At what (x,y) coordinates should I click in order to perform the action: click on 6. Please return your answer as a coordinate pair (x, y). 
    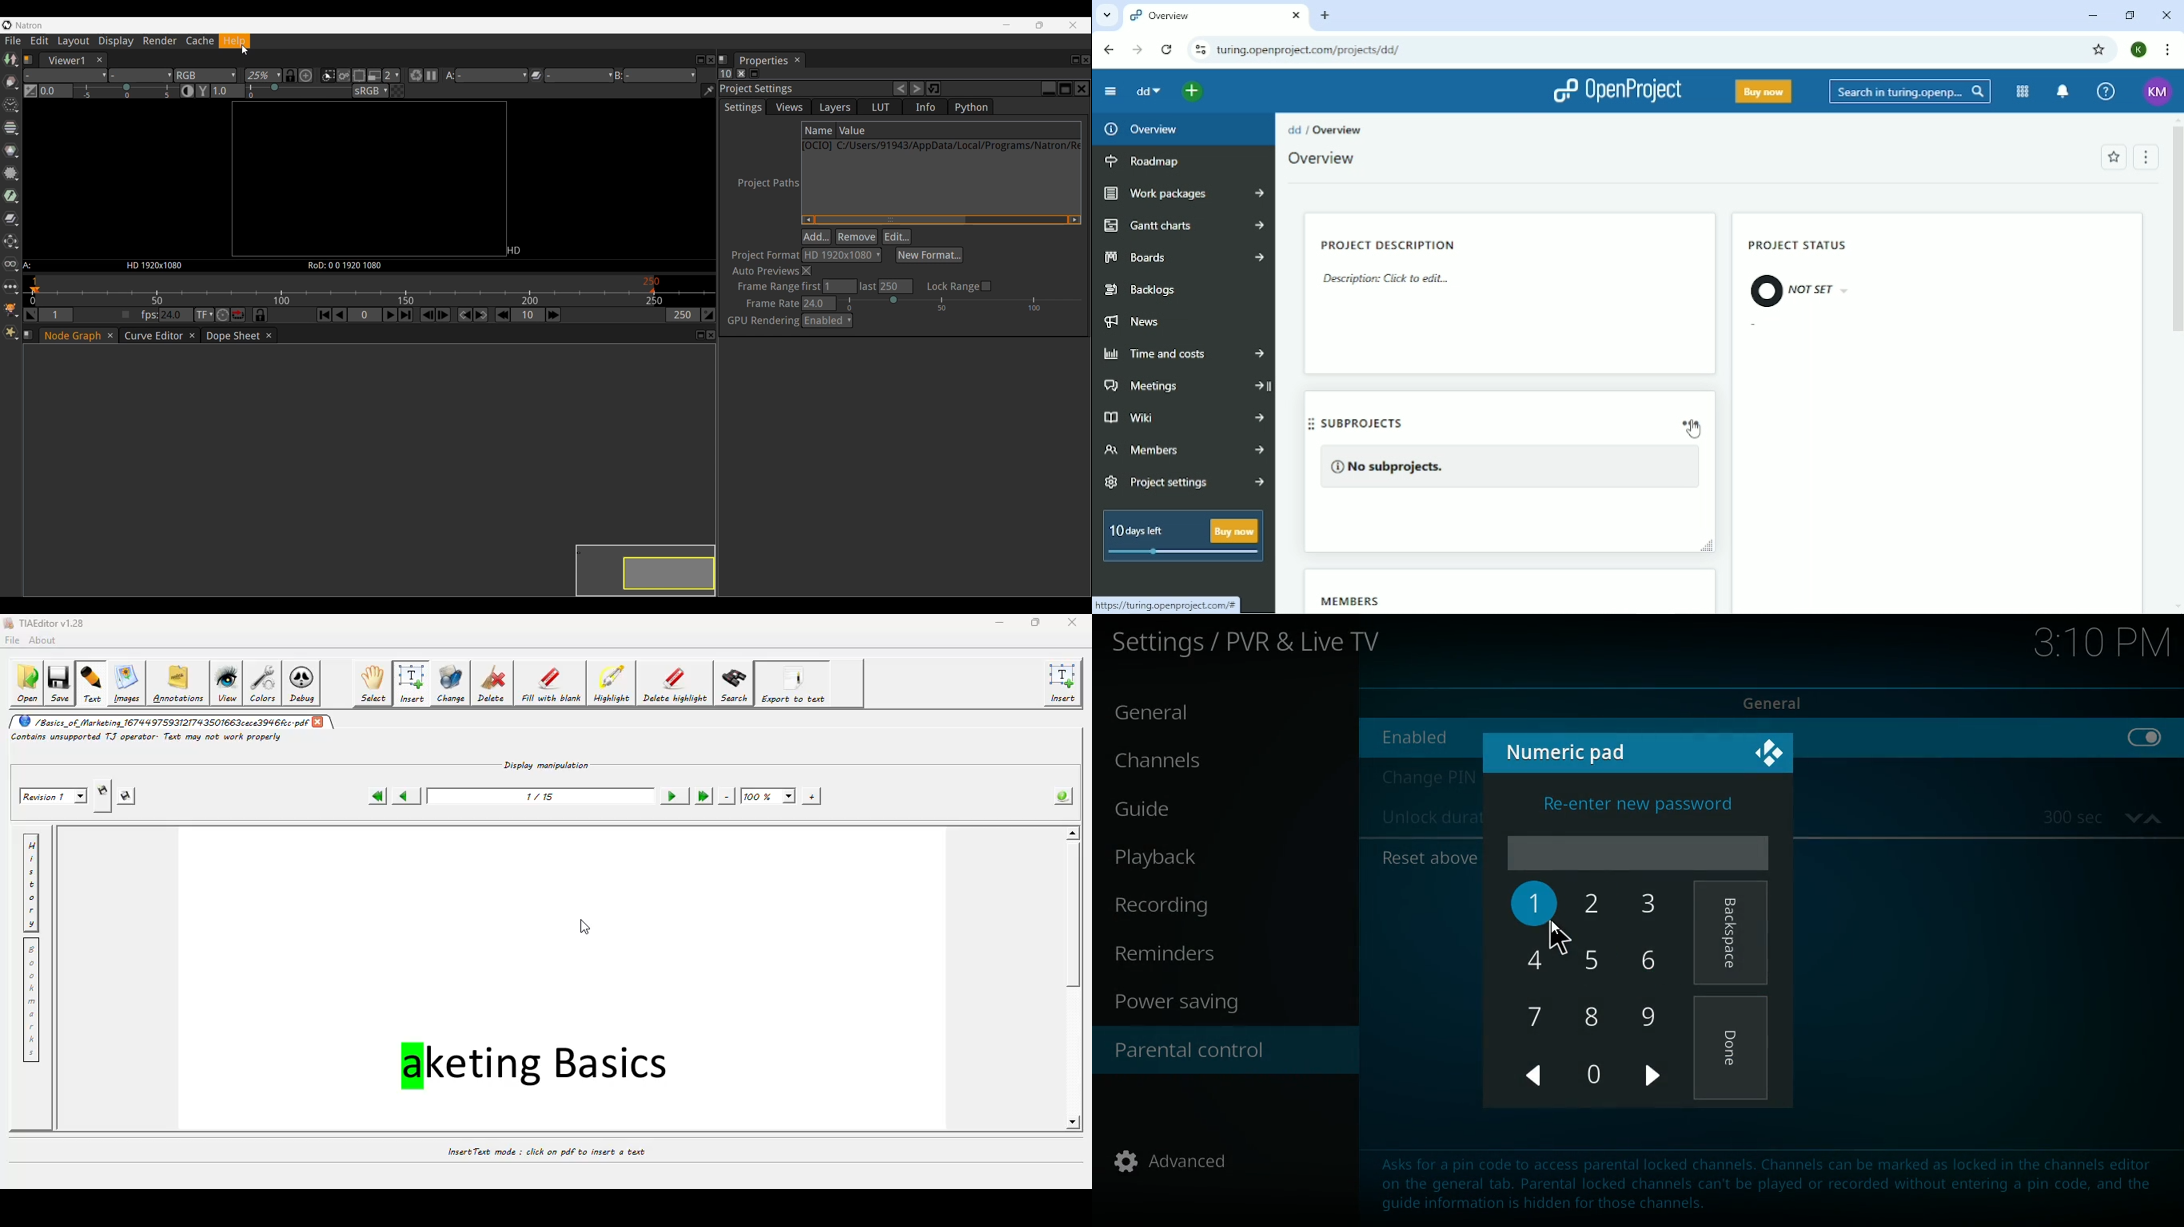
    Looking at the image, I should click on (1651, 961).